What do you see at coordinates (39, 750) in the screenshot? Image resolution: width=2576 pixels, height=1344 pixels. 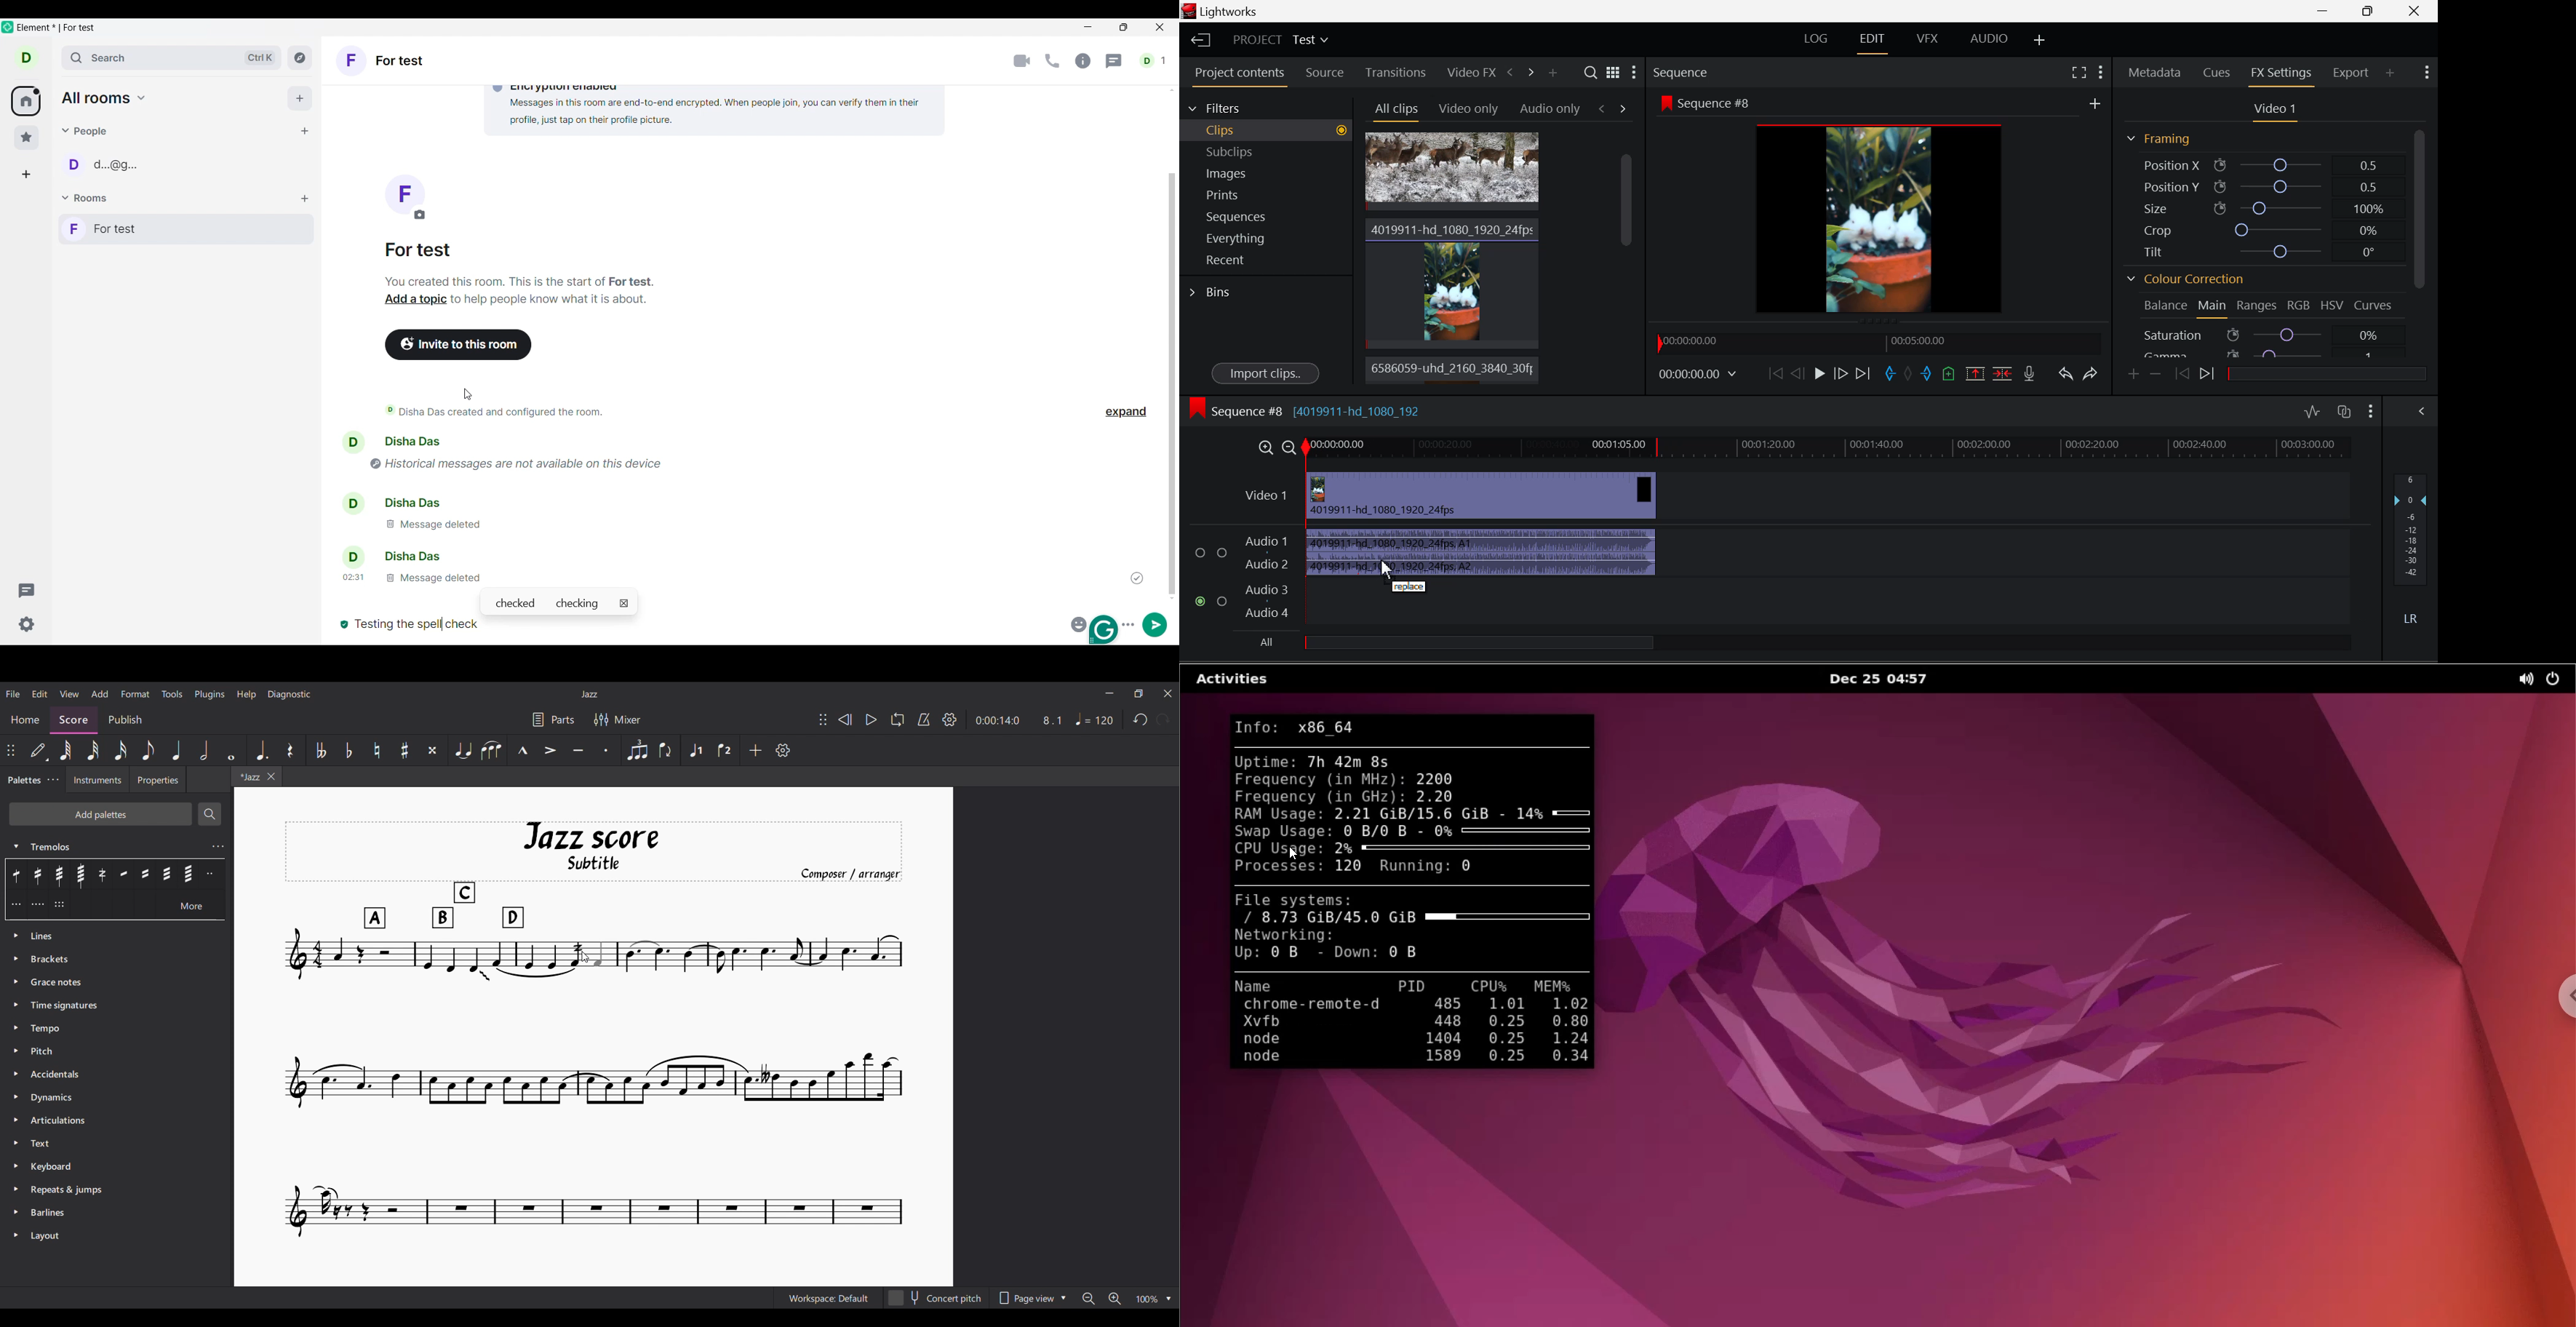 I see `Default` at bounding box center [39, 750].